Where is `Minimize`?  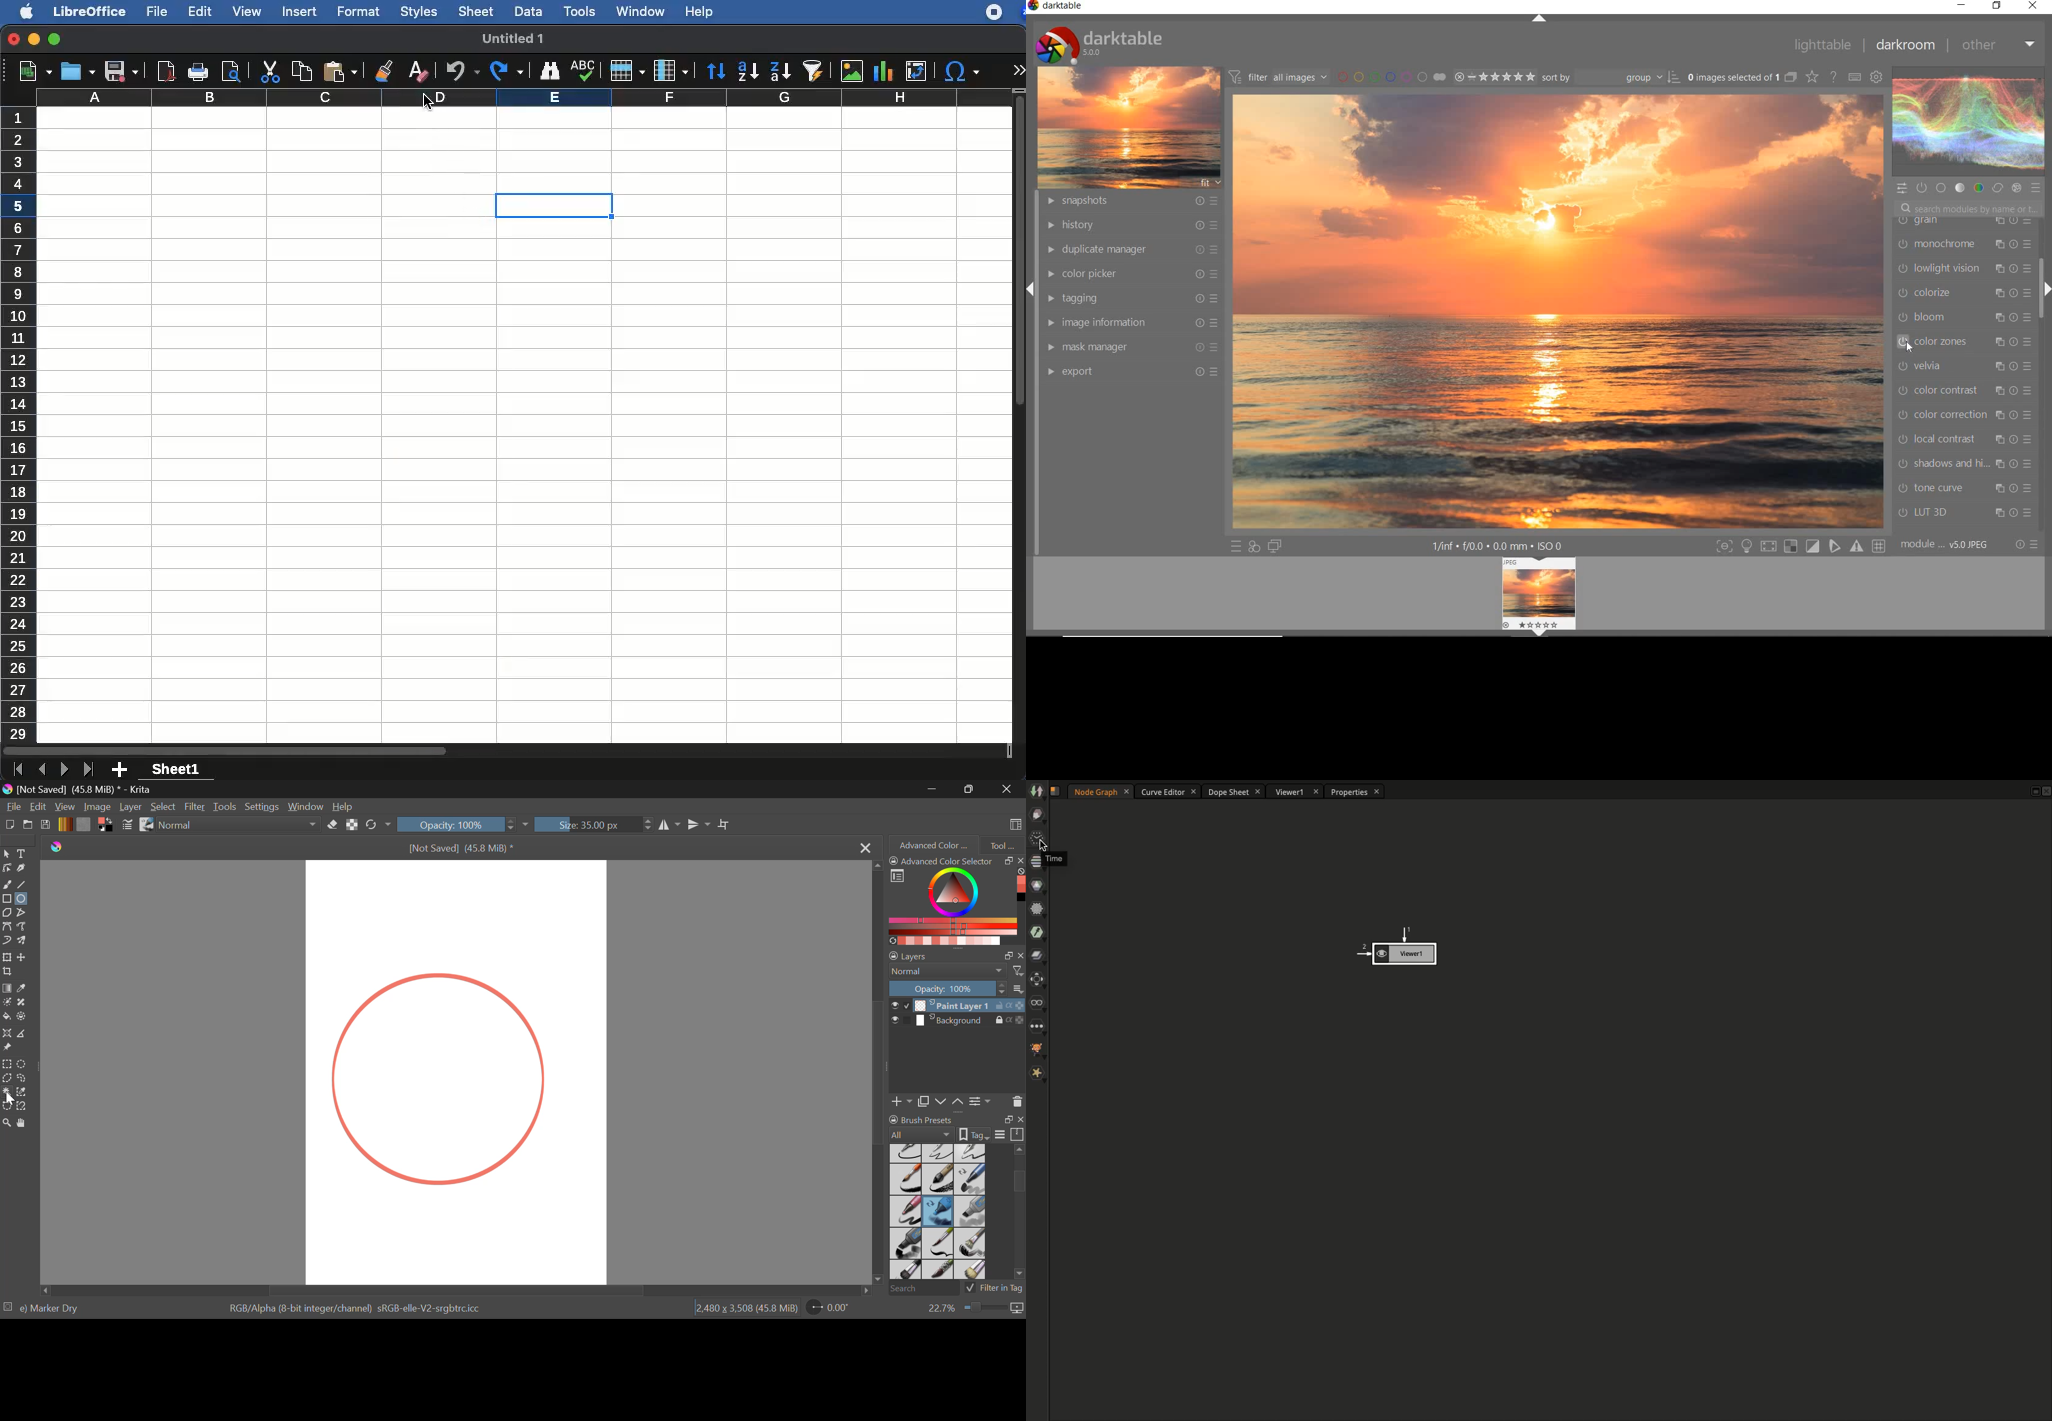 Minimize is located at coordinates (971, 789).